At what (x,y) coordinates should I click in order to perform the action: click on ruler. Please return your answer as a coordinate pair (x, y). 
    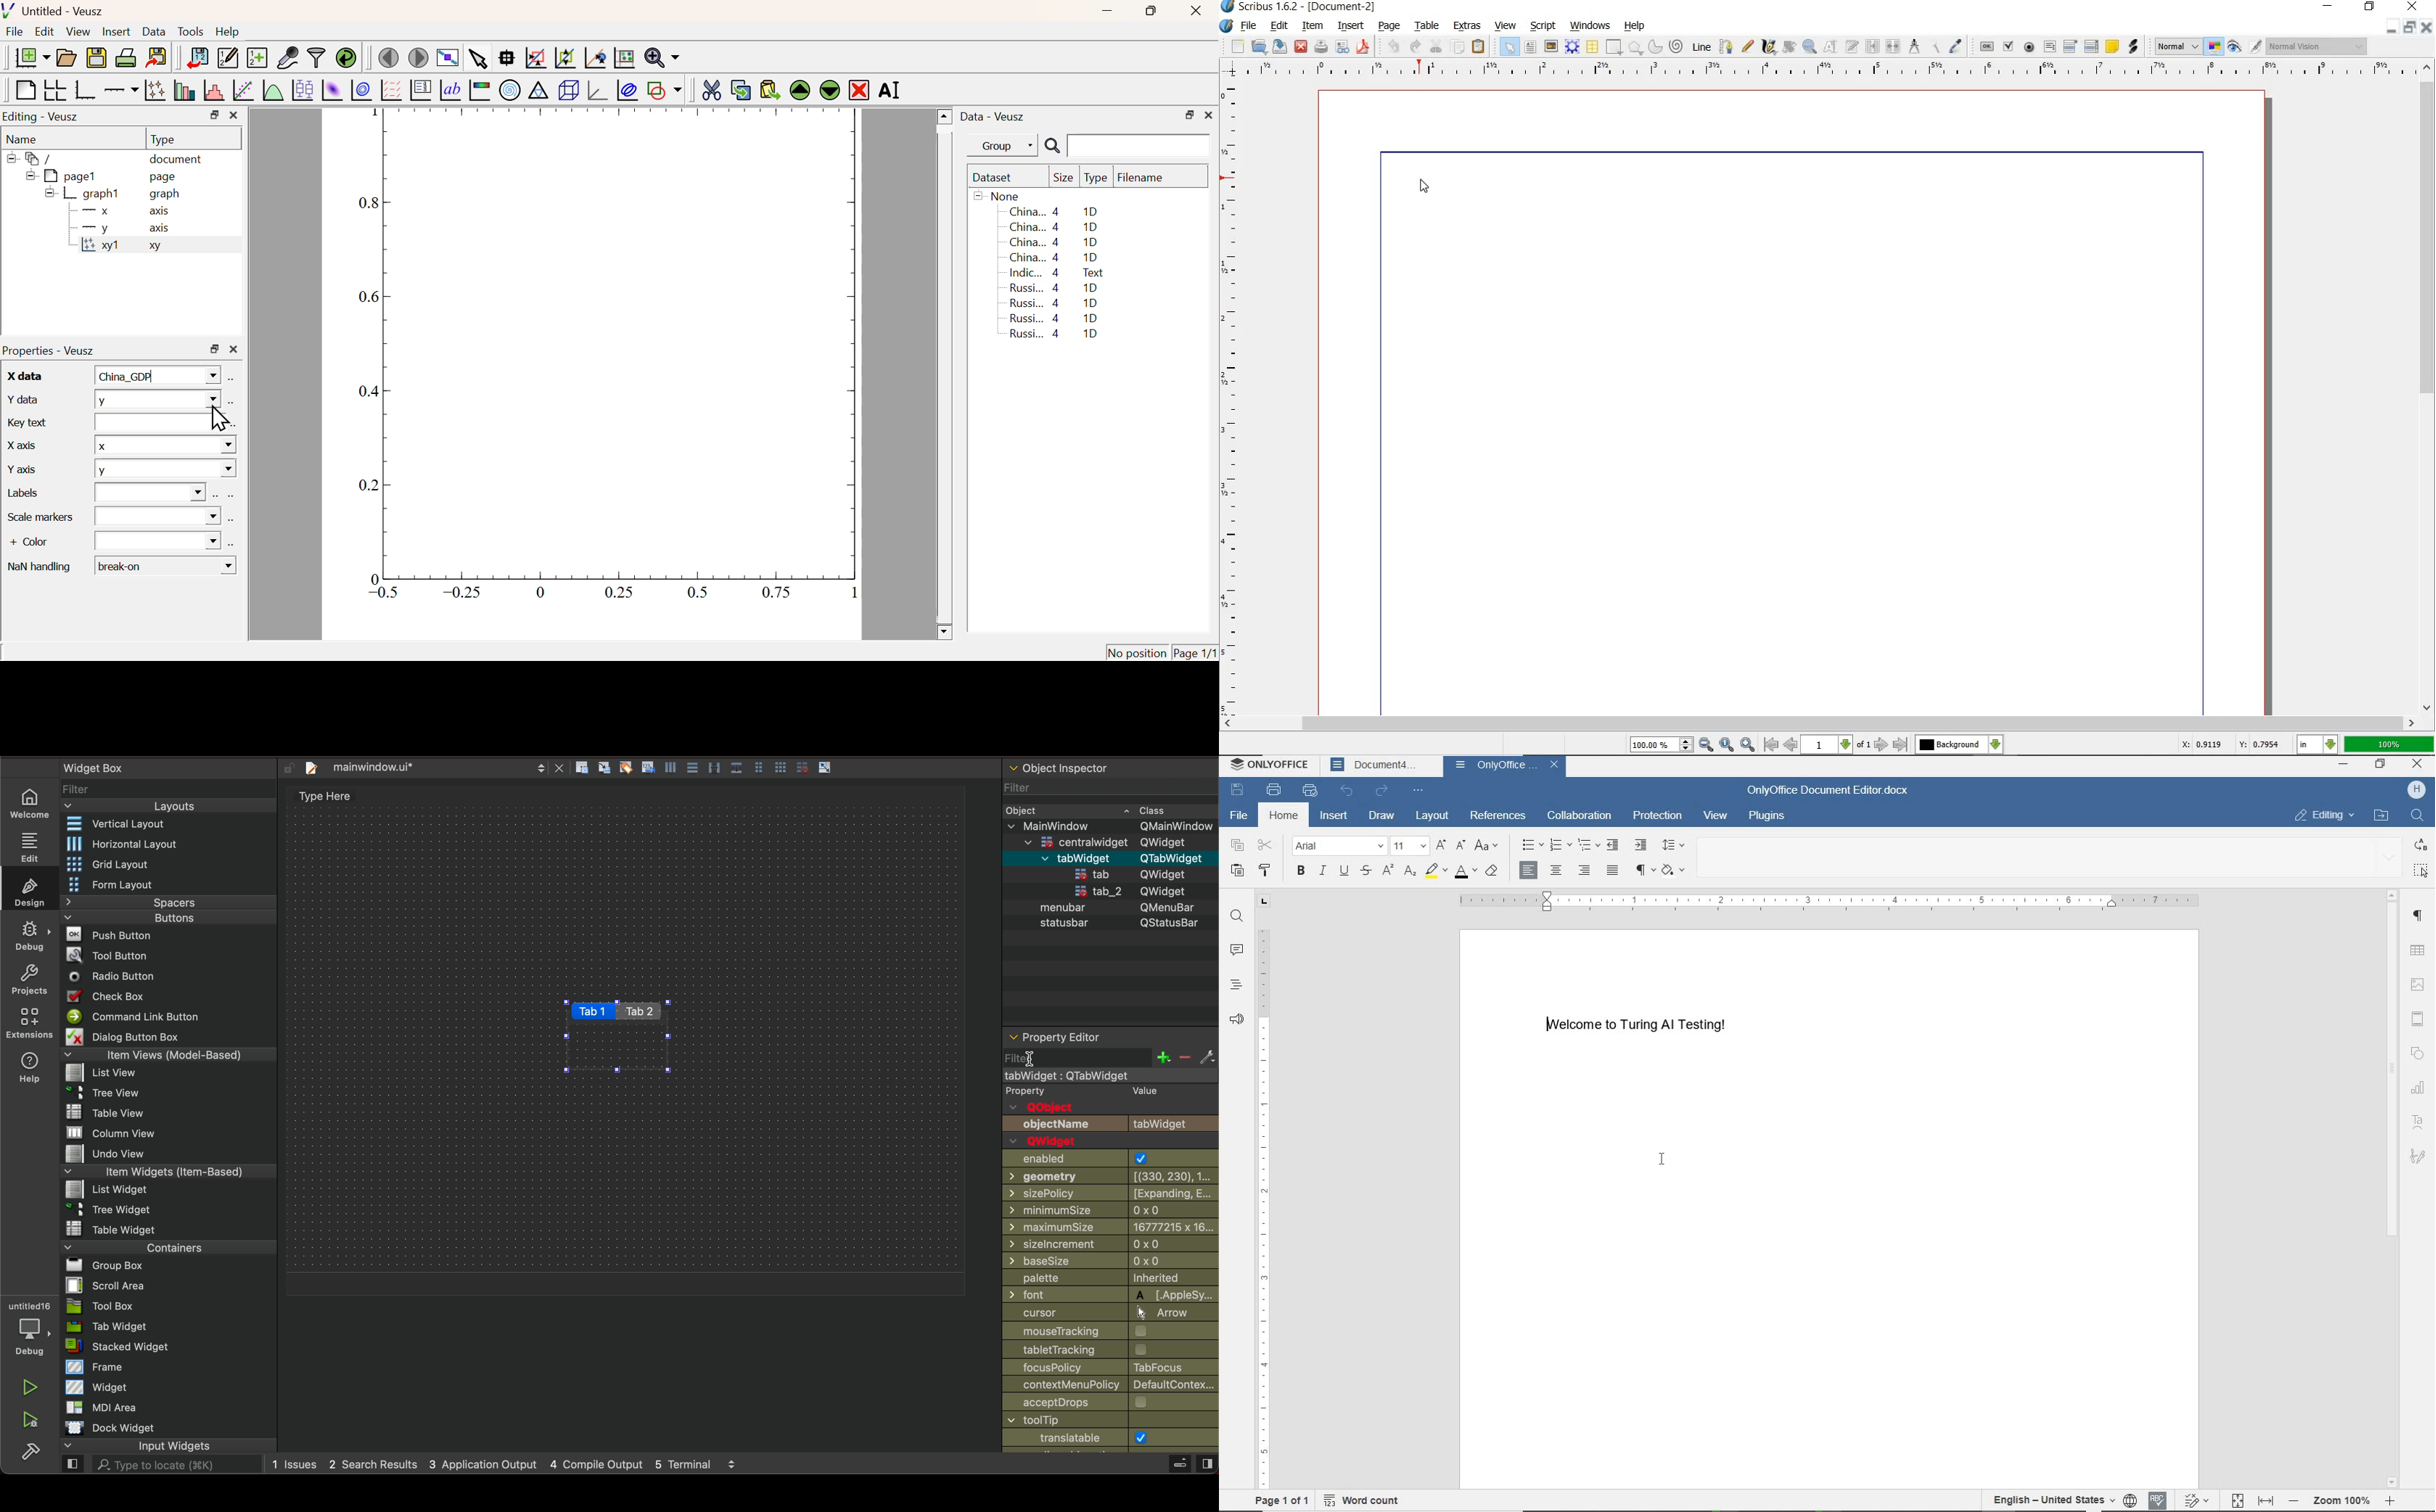
    Looking at the image, I should click on (1232, 399).